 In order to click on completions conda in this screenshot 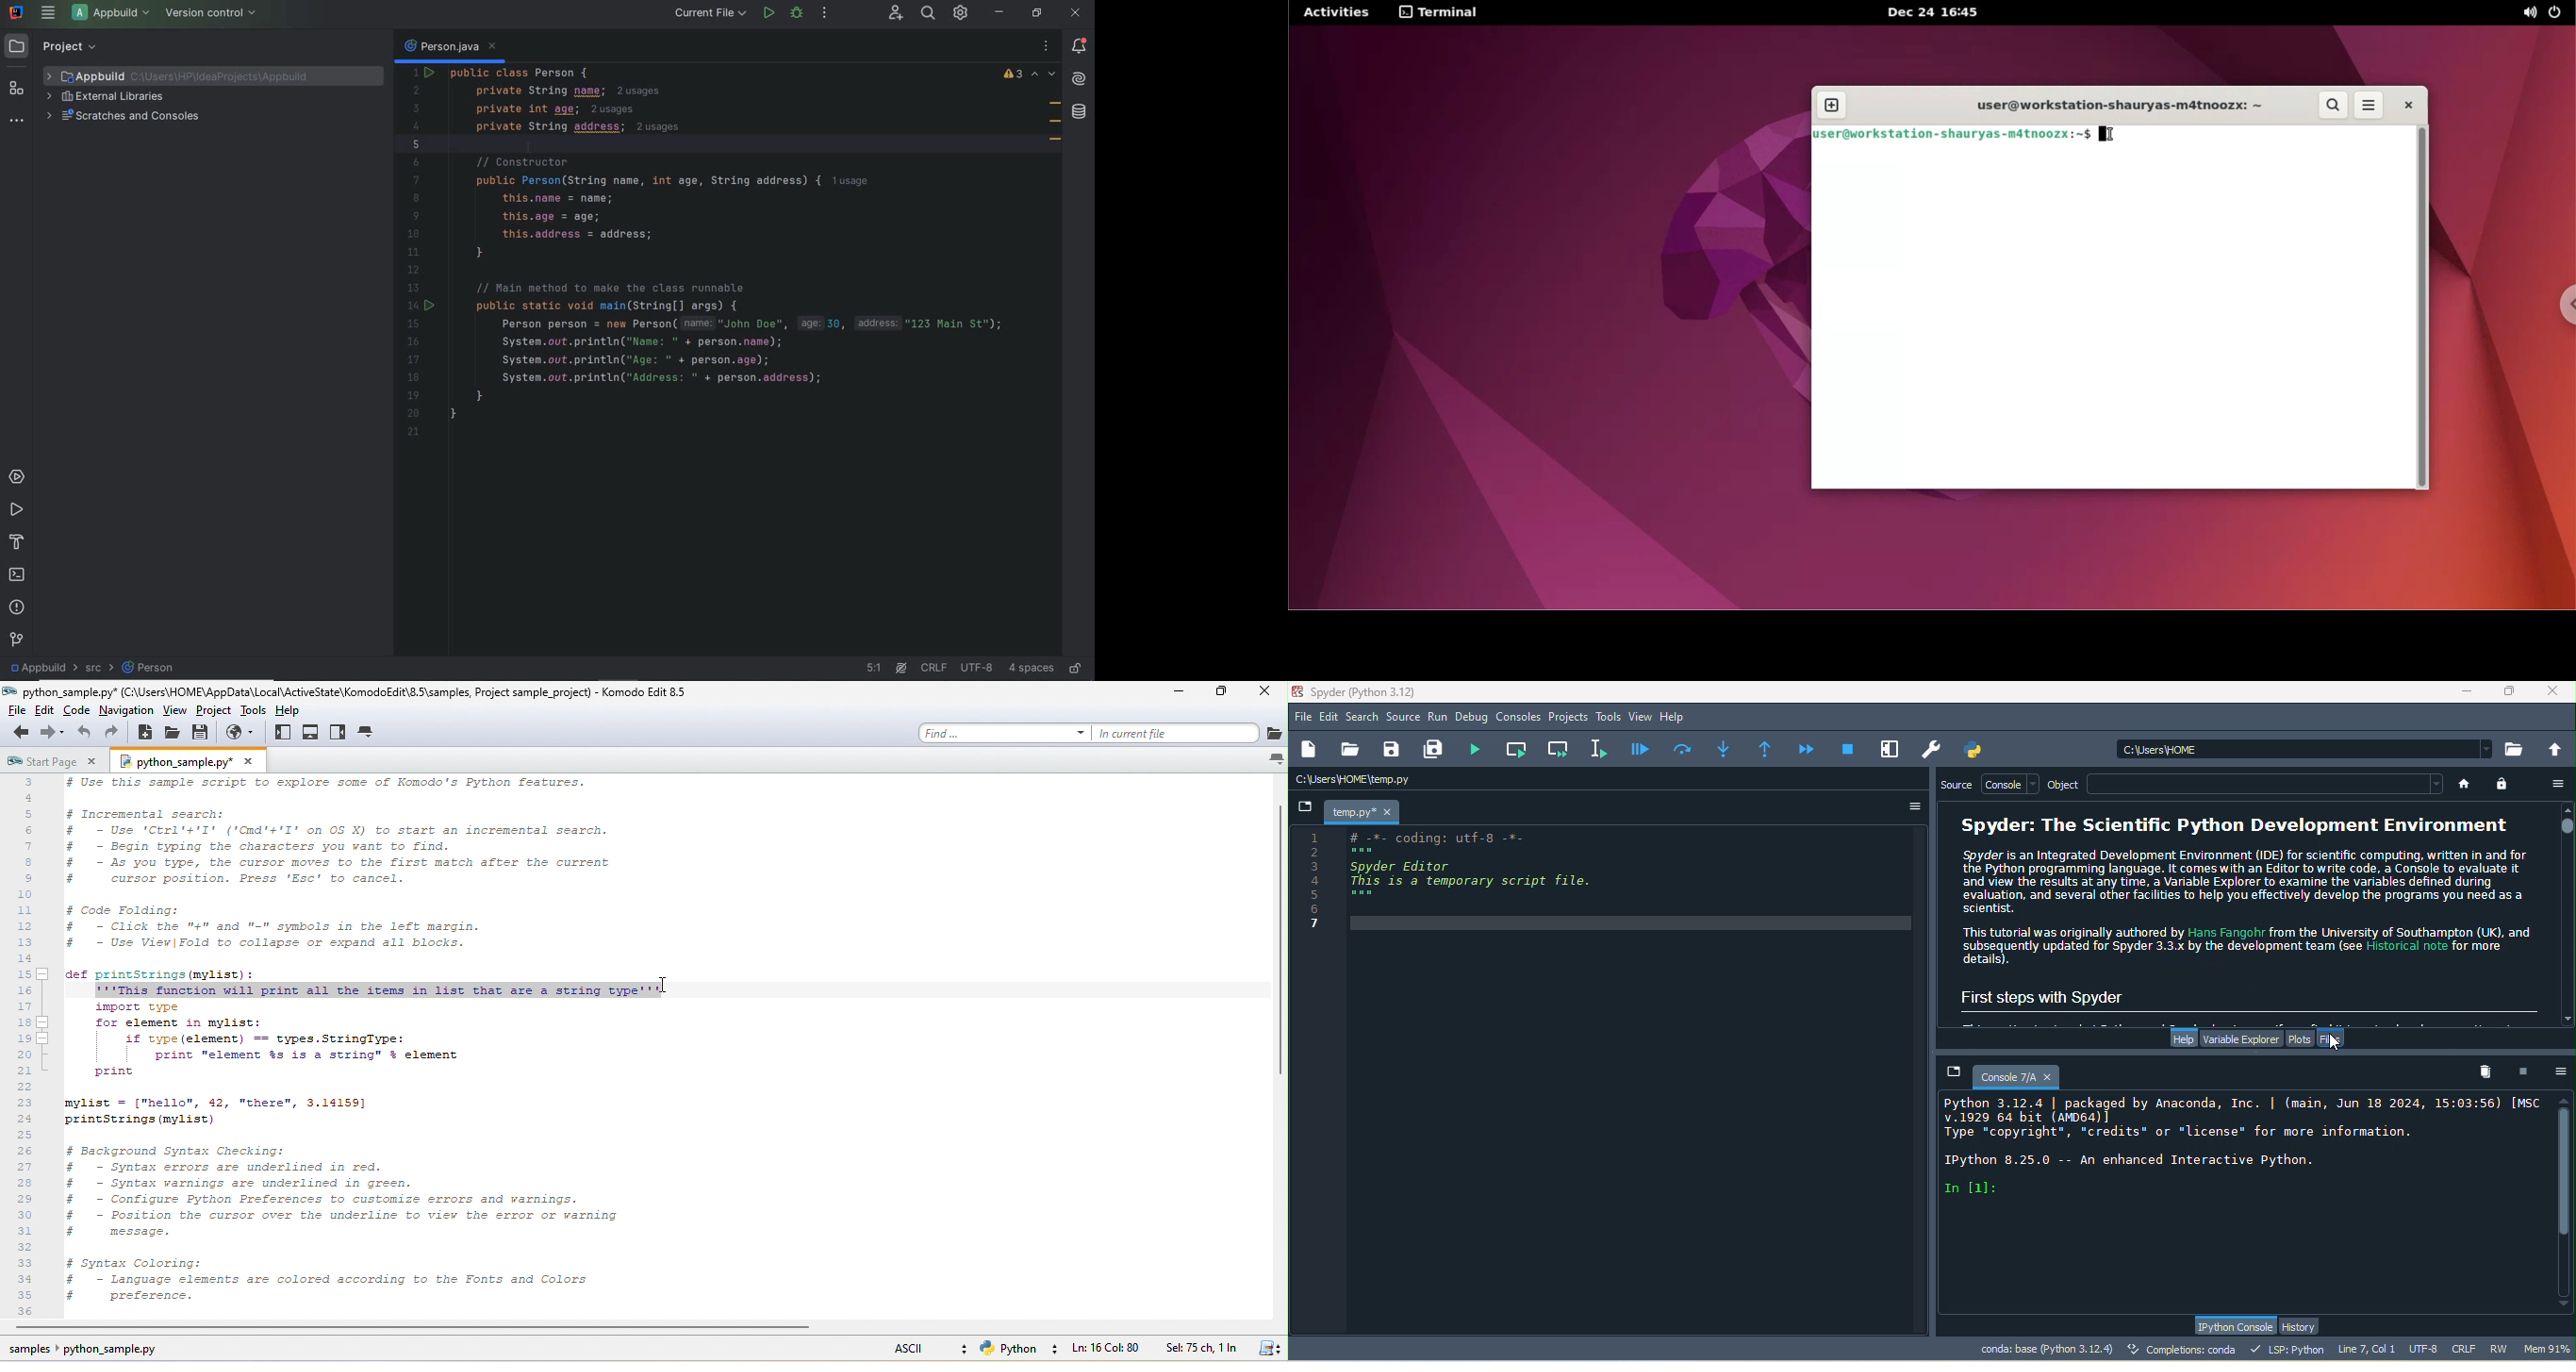, I will do `click(2185, 1351)`.